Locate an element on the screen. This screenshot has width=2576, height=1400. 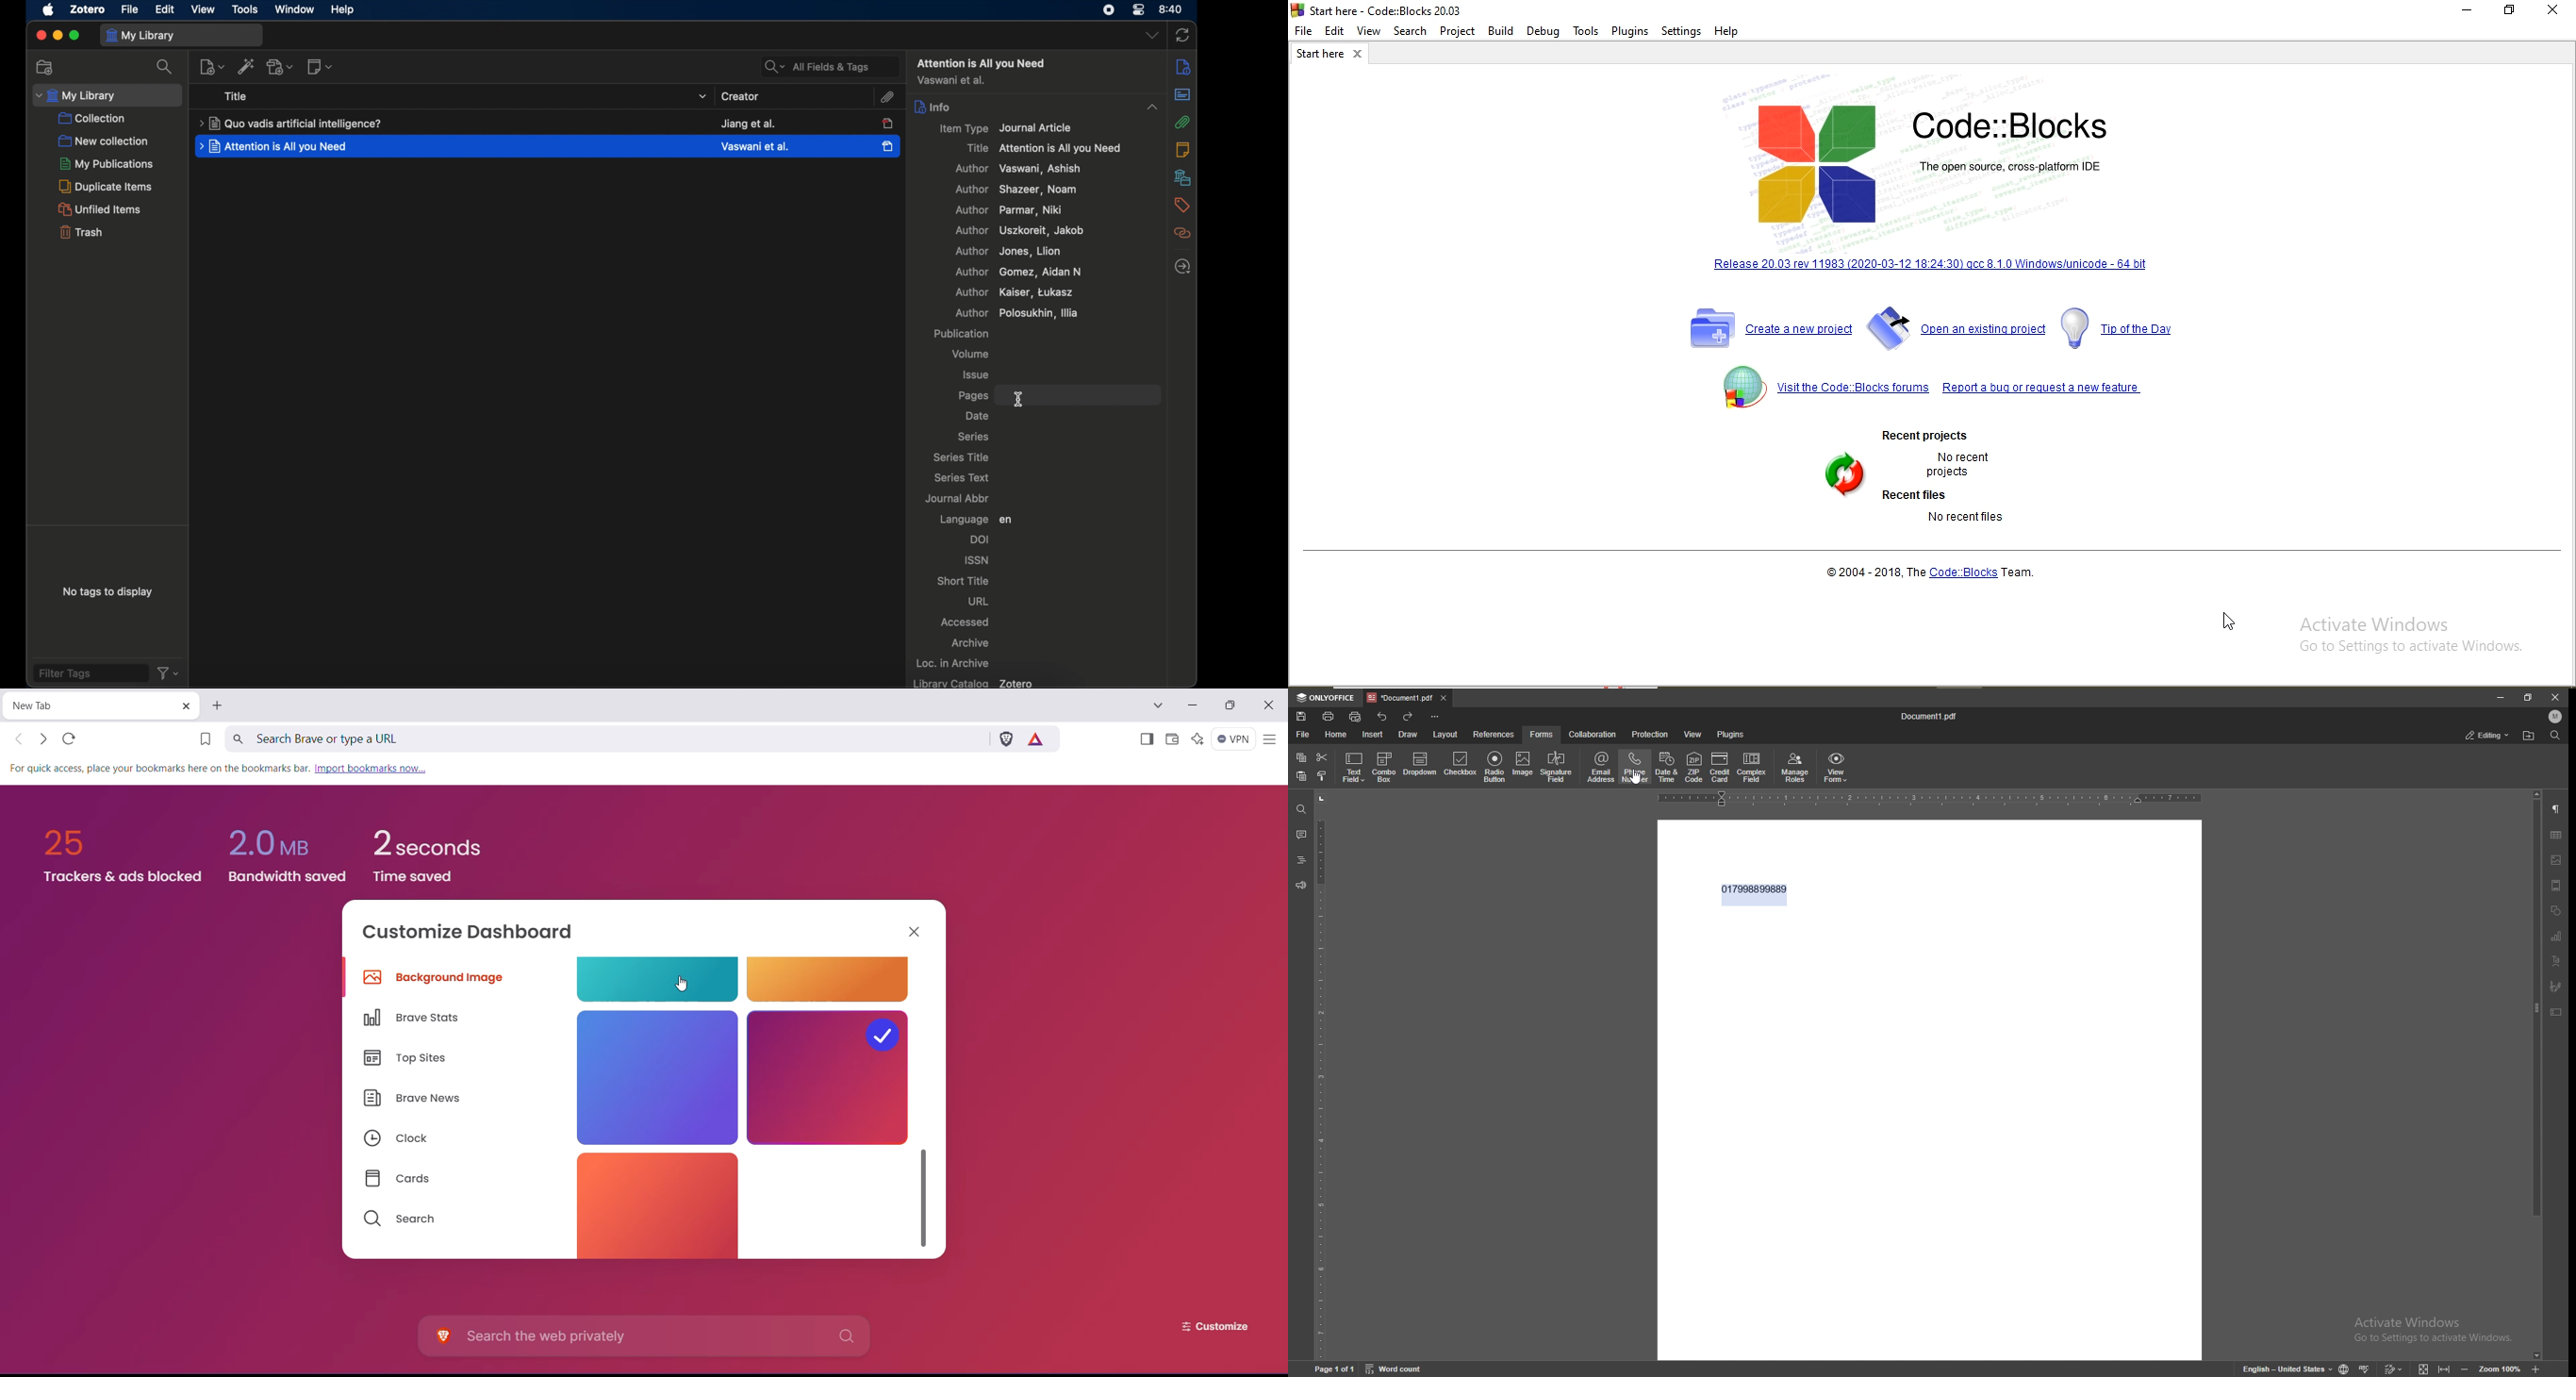
author  is located at coordinates (952, 80).